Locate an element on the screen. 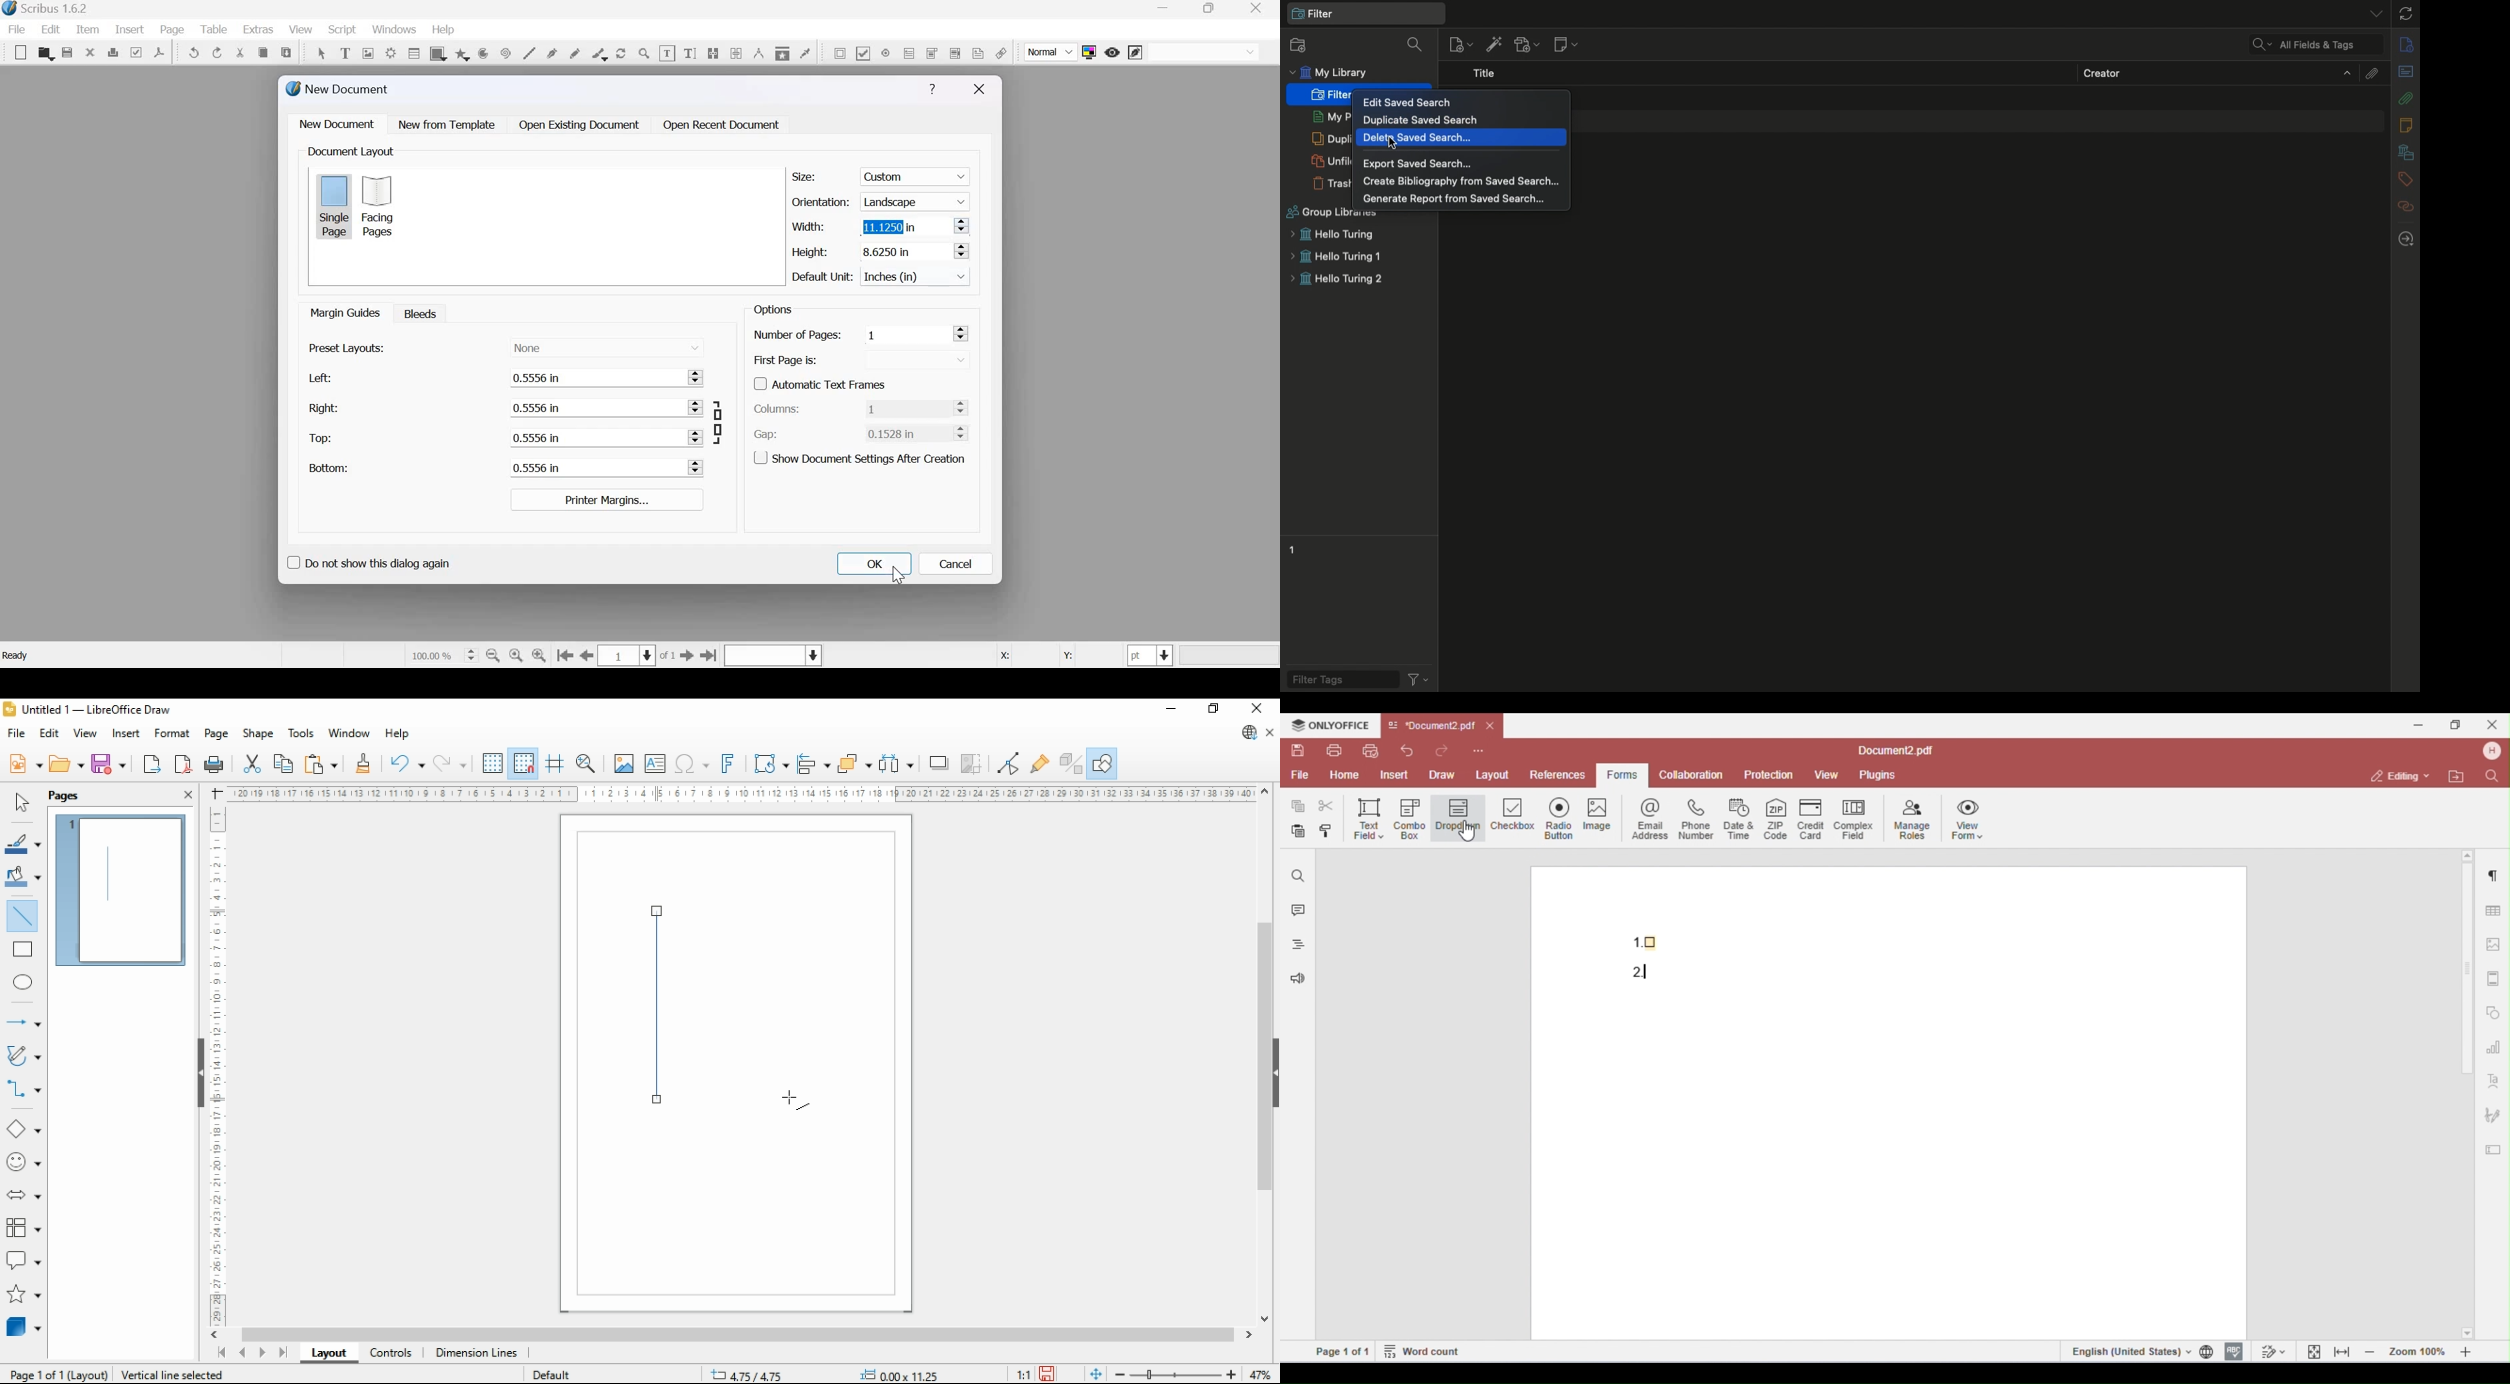  New document is located at coordinates (337, 123).